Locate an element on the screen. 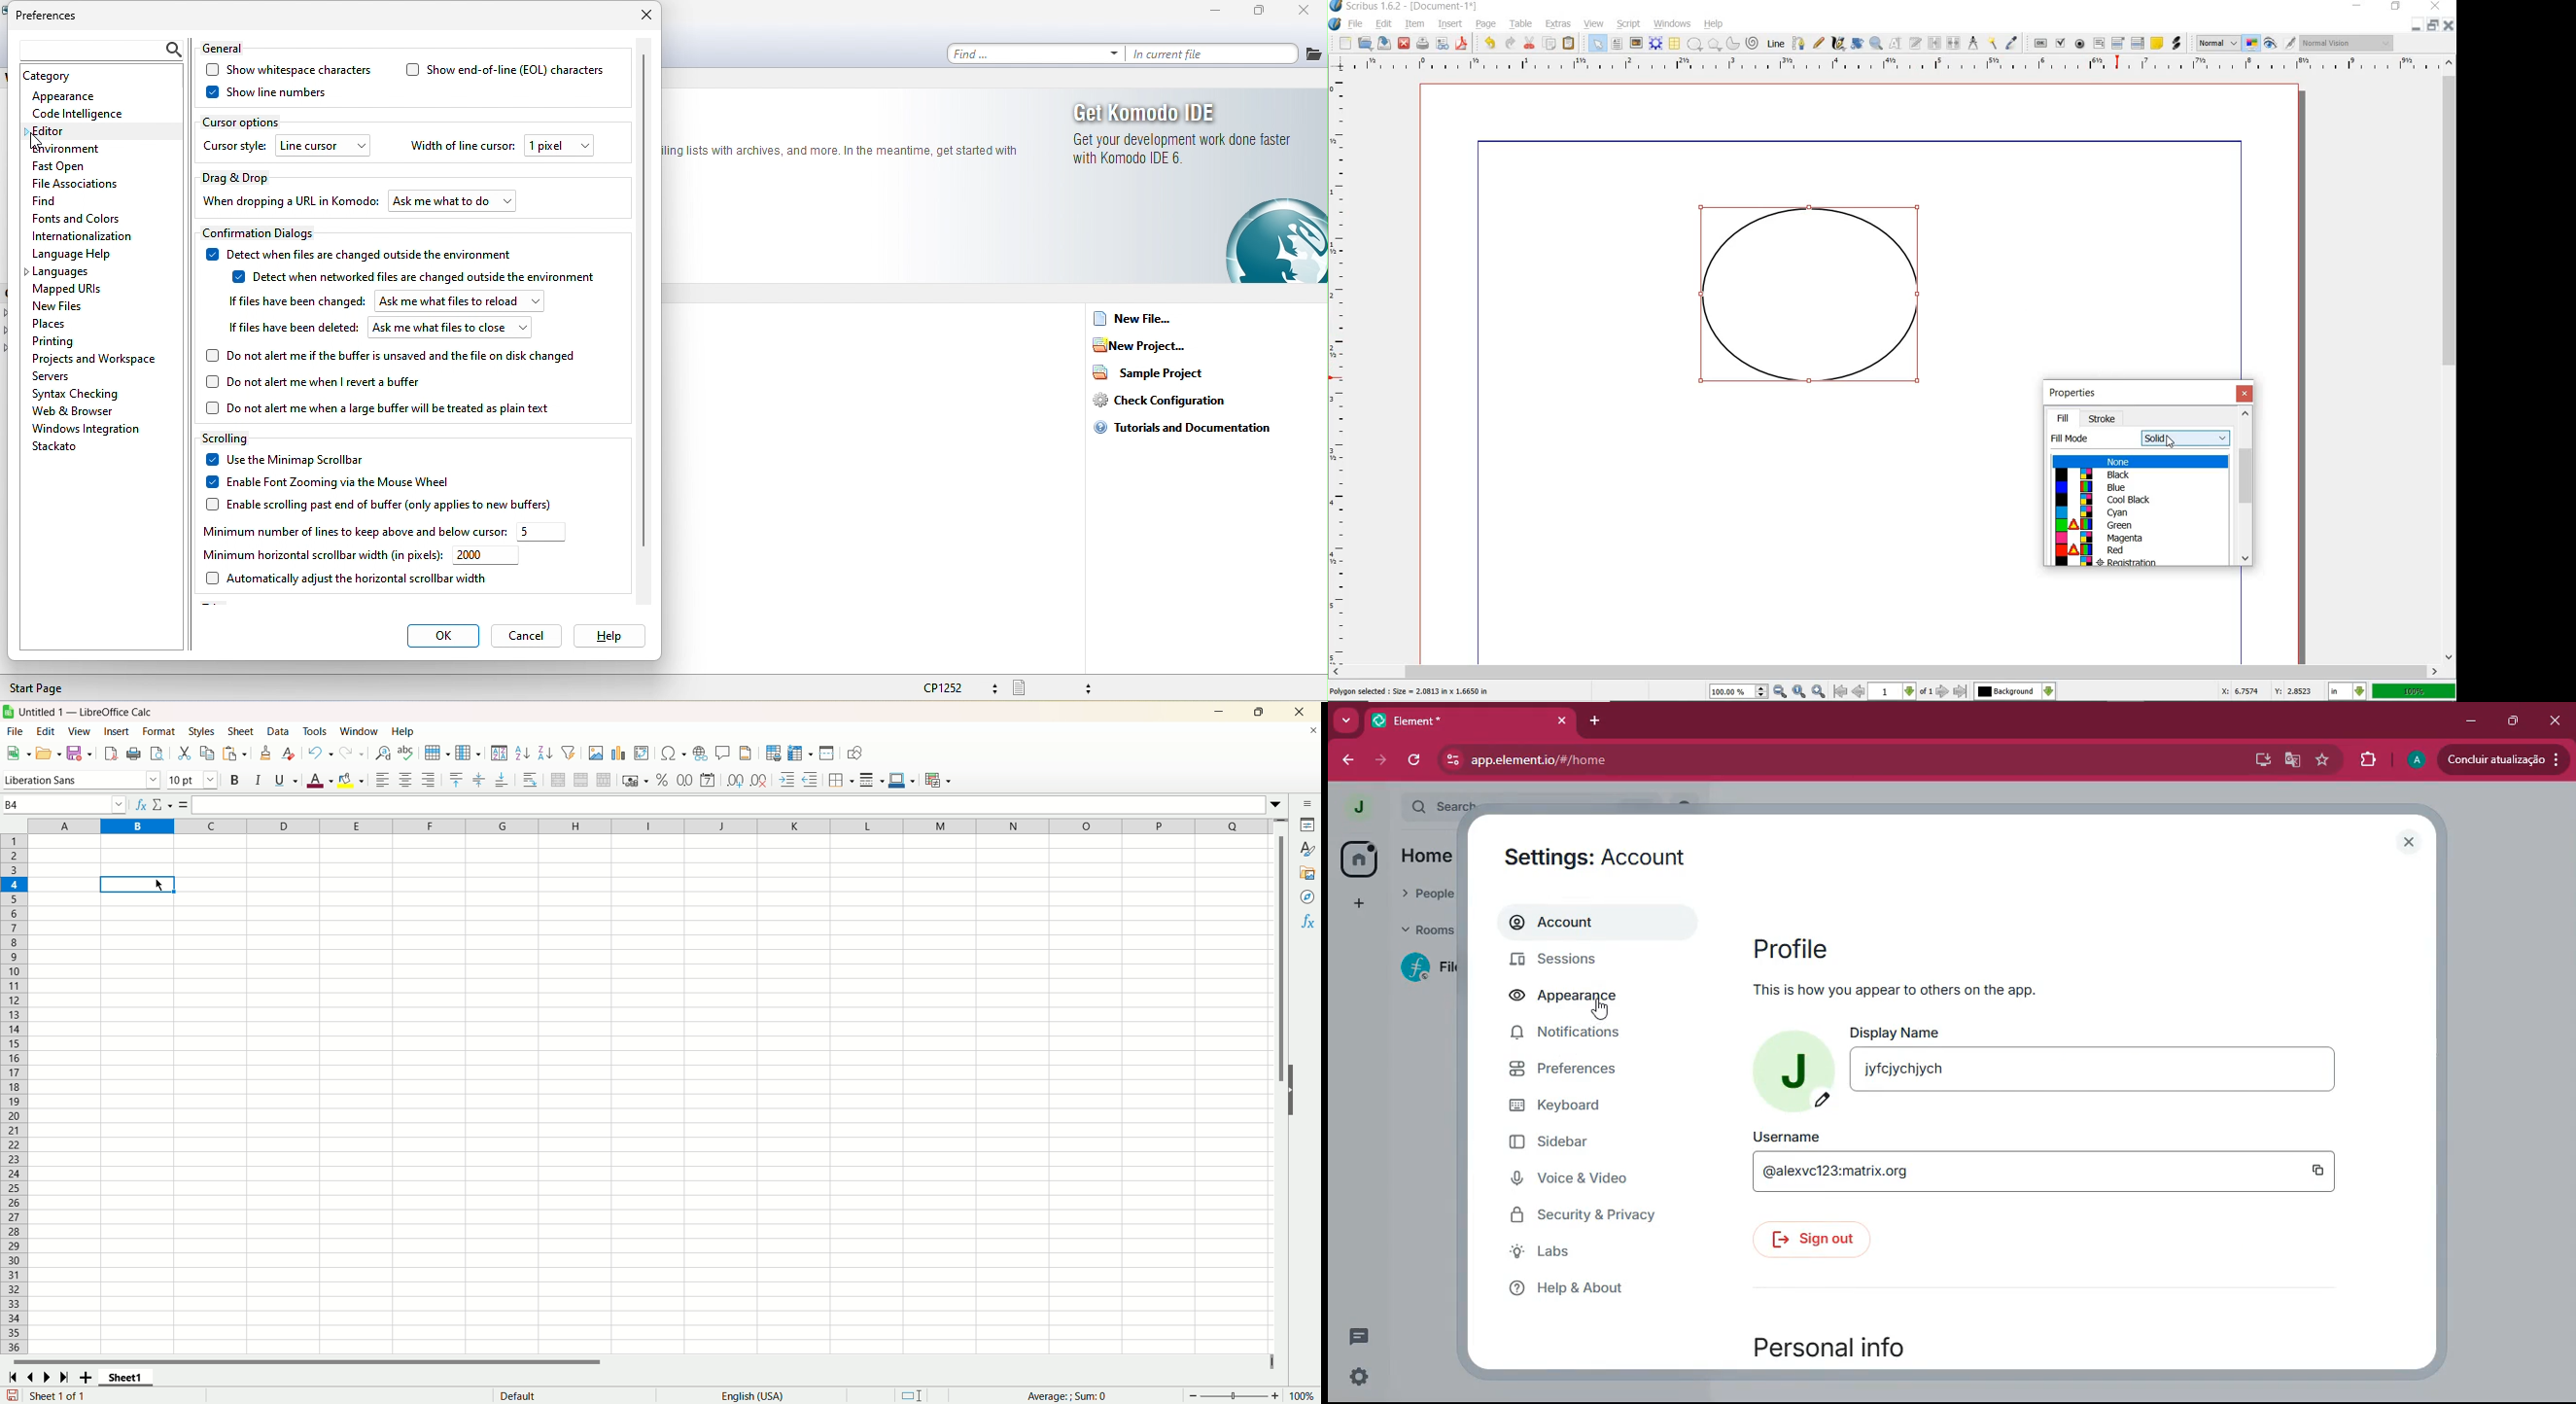  horizontal scroll bar is located at coordinates (634, 1362).